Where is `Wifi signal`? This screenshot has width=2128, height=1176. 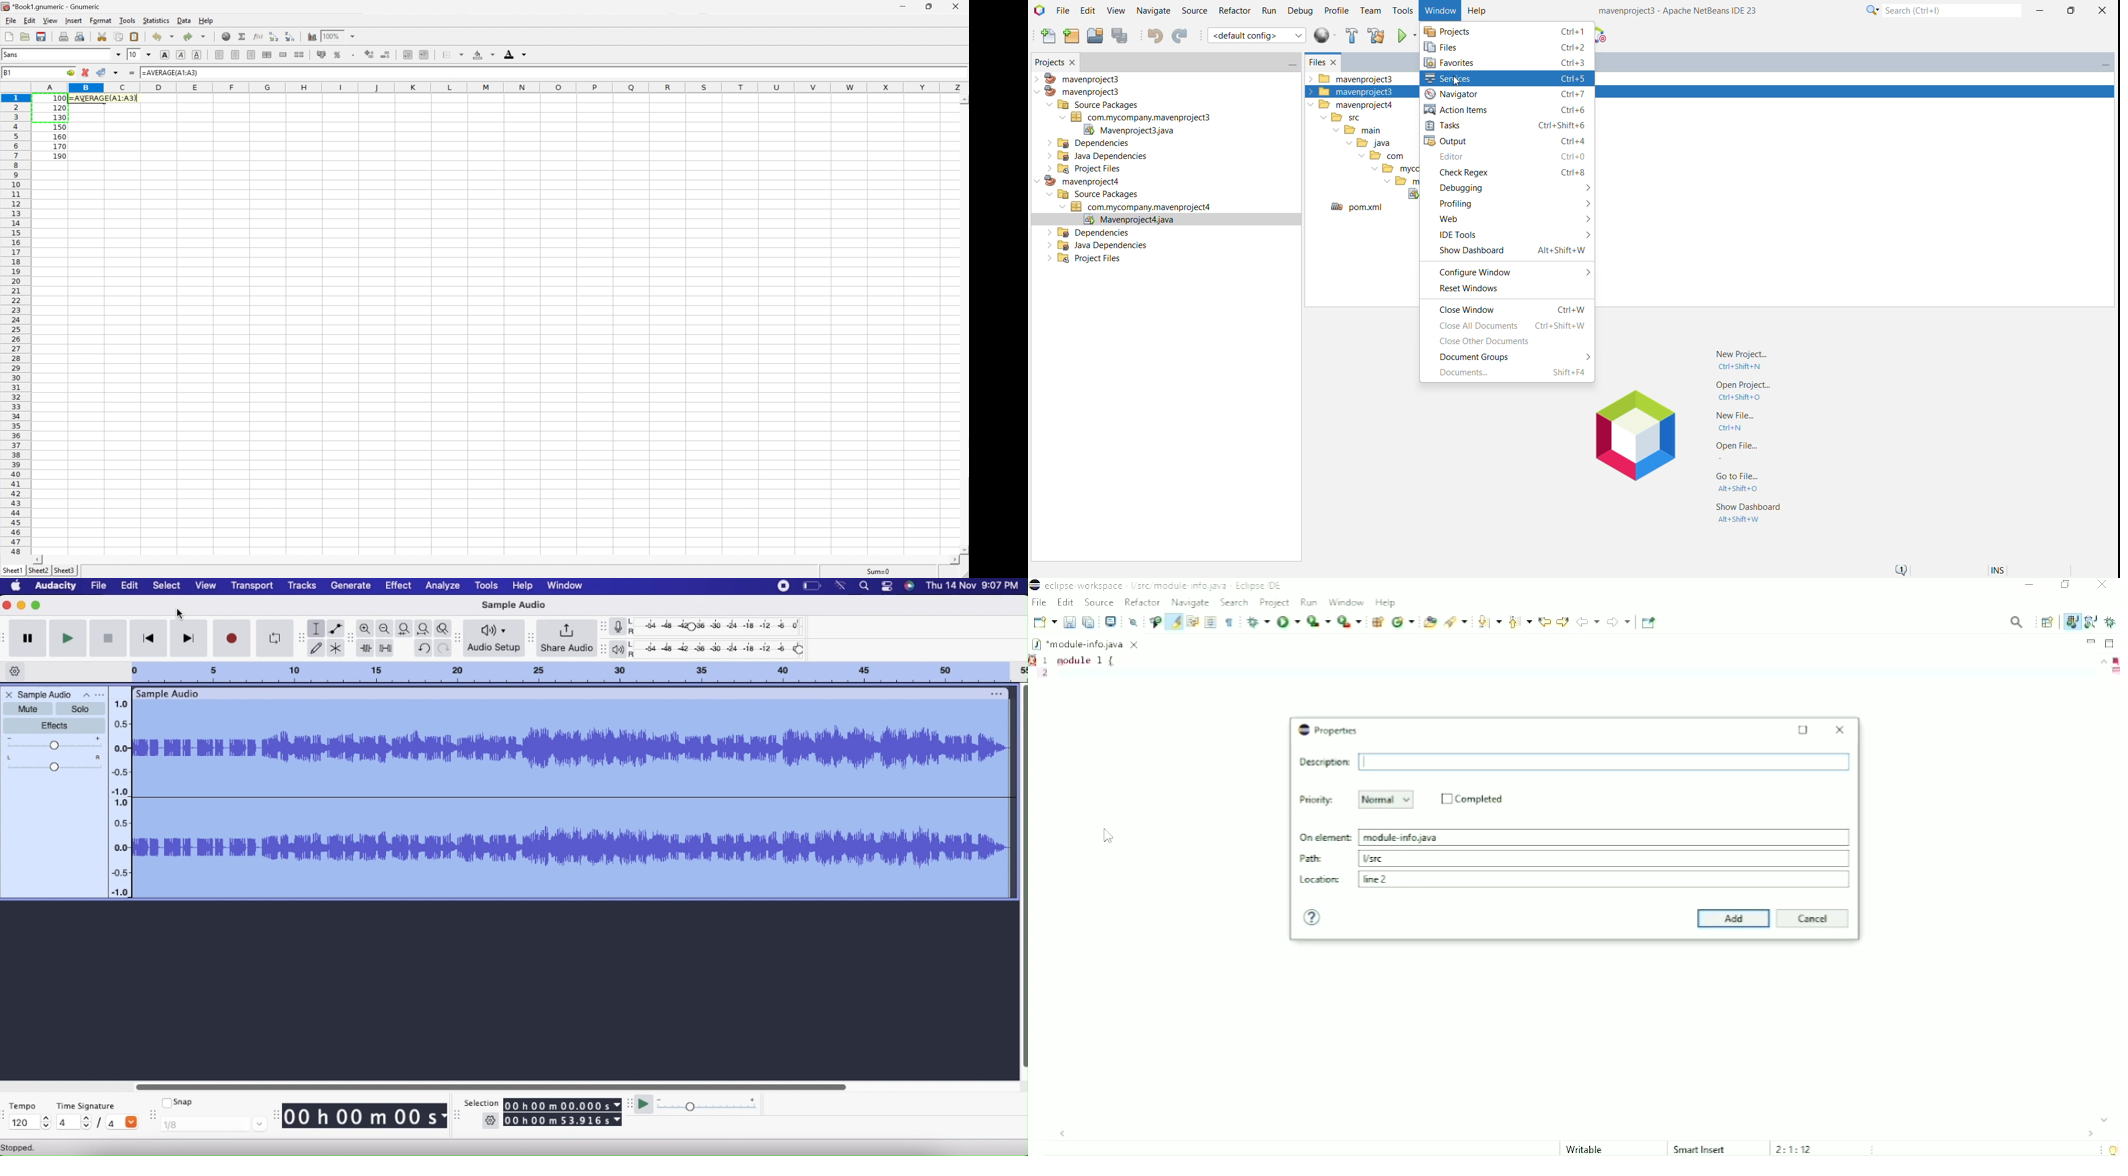
Wifi signal is located at coordinates (842, 586).